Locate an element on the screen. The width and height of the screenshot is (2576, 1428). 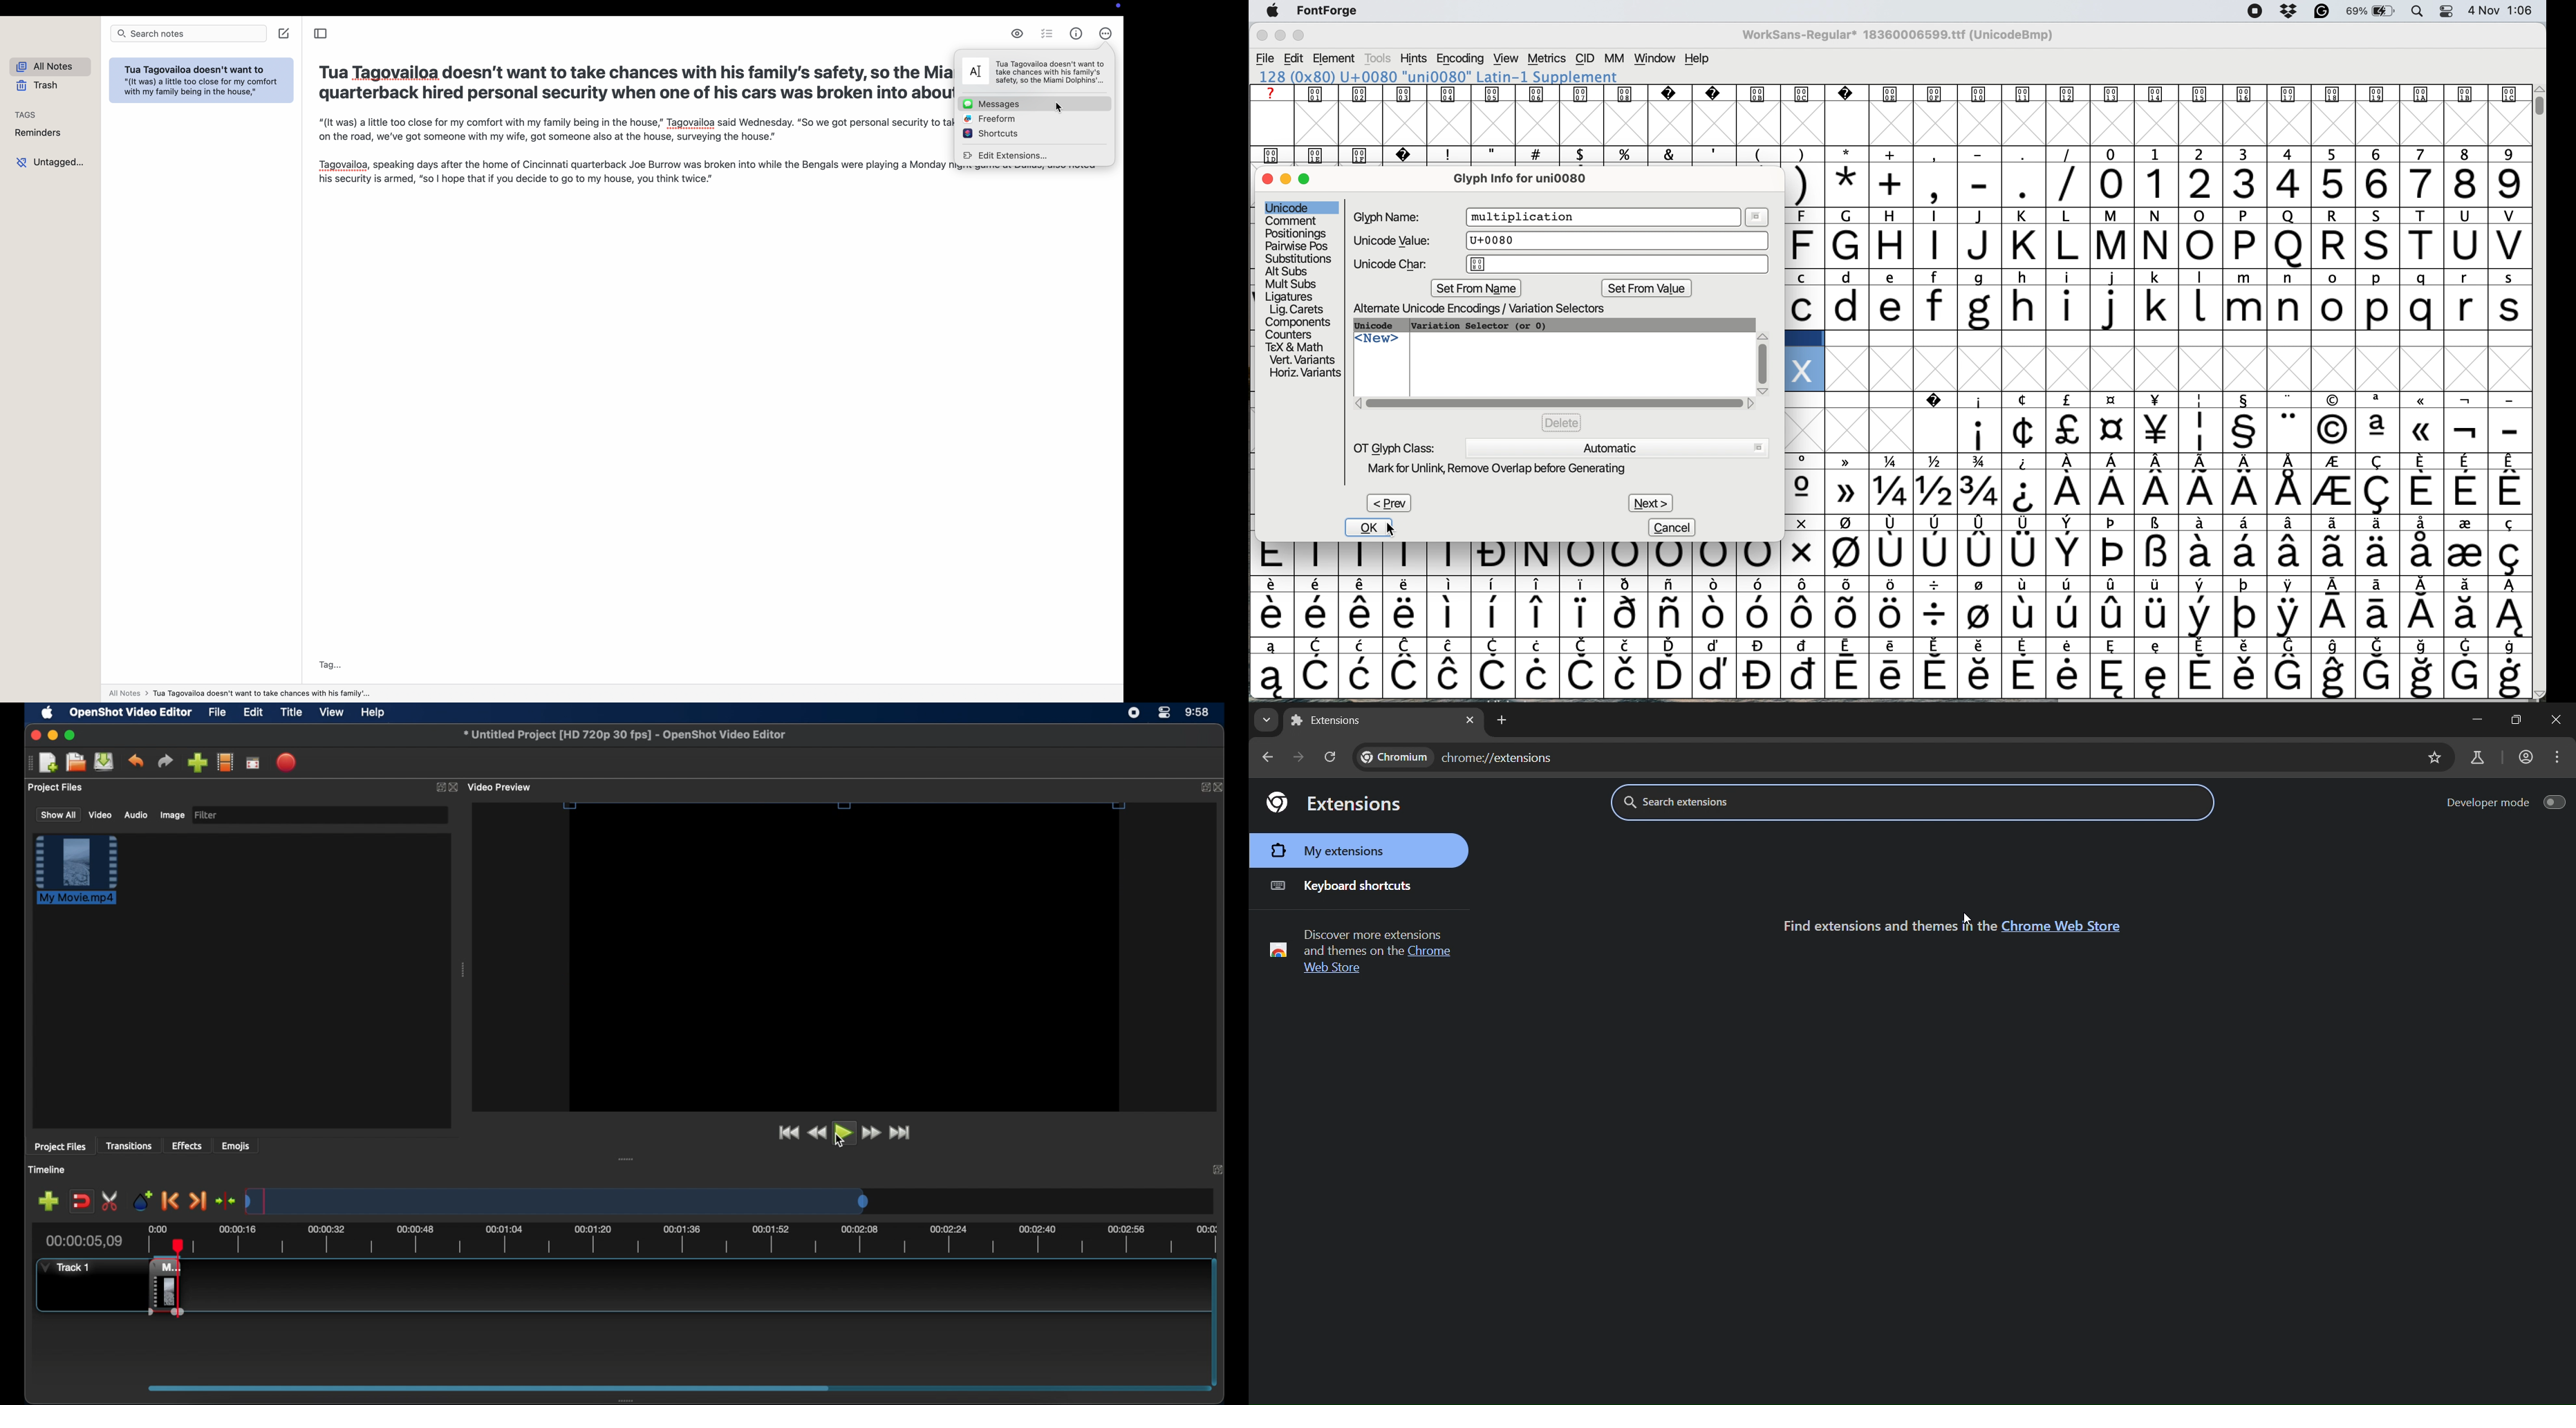
unicode char is located at coordinates (1562, 265).